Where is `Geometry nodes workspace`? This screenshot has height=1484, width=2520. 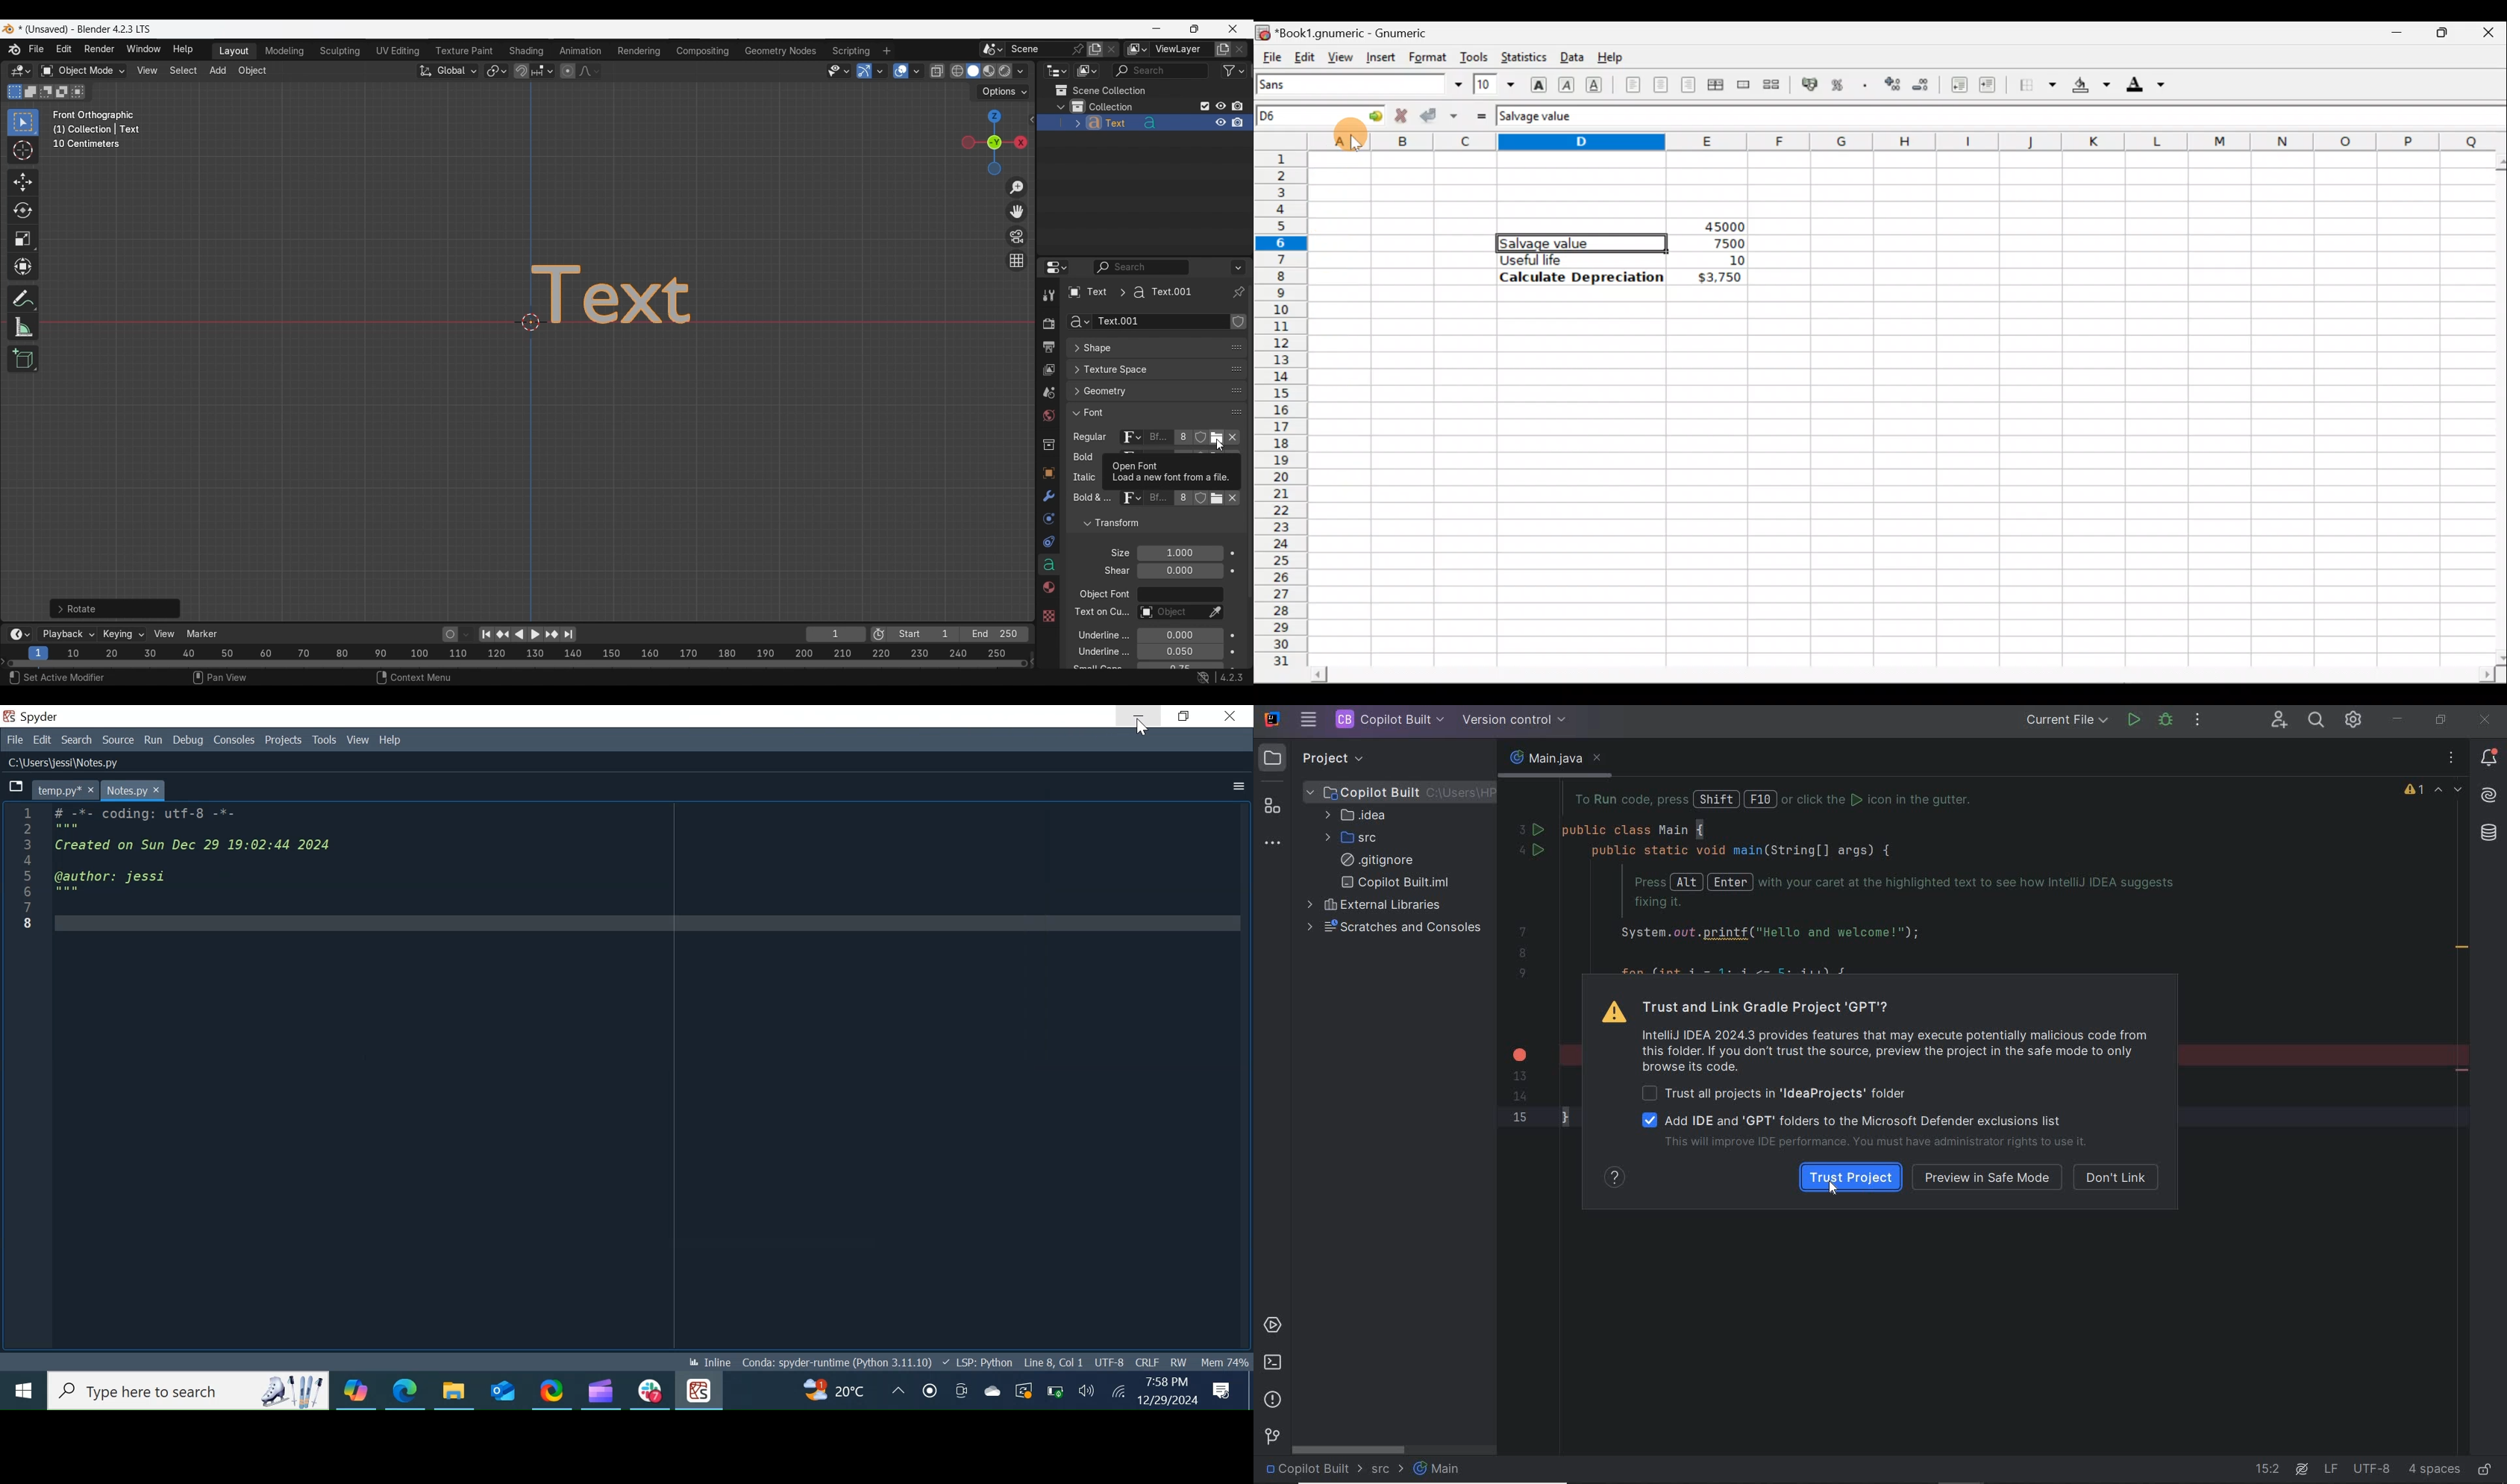 Geometry nodes workspace is located at coordinates (780, 50).